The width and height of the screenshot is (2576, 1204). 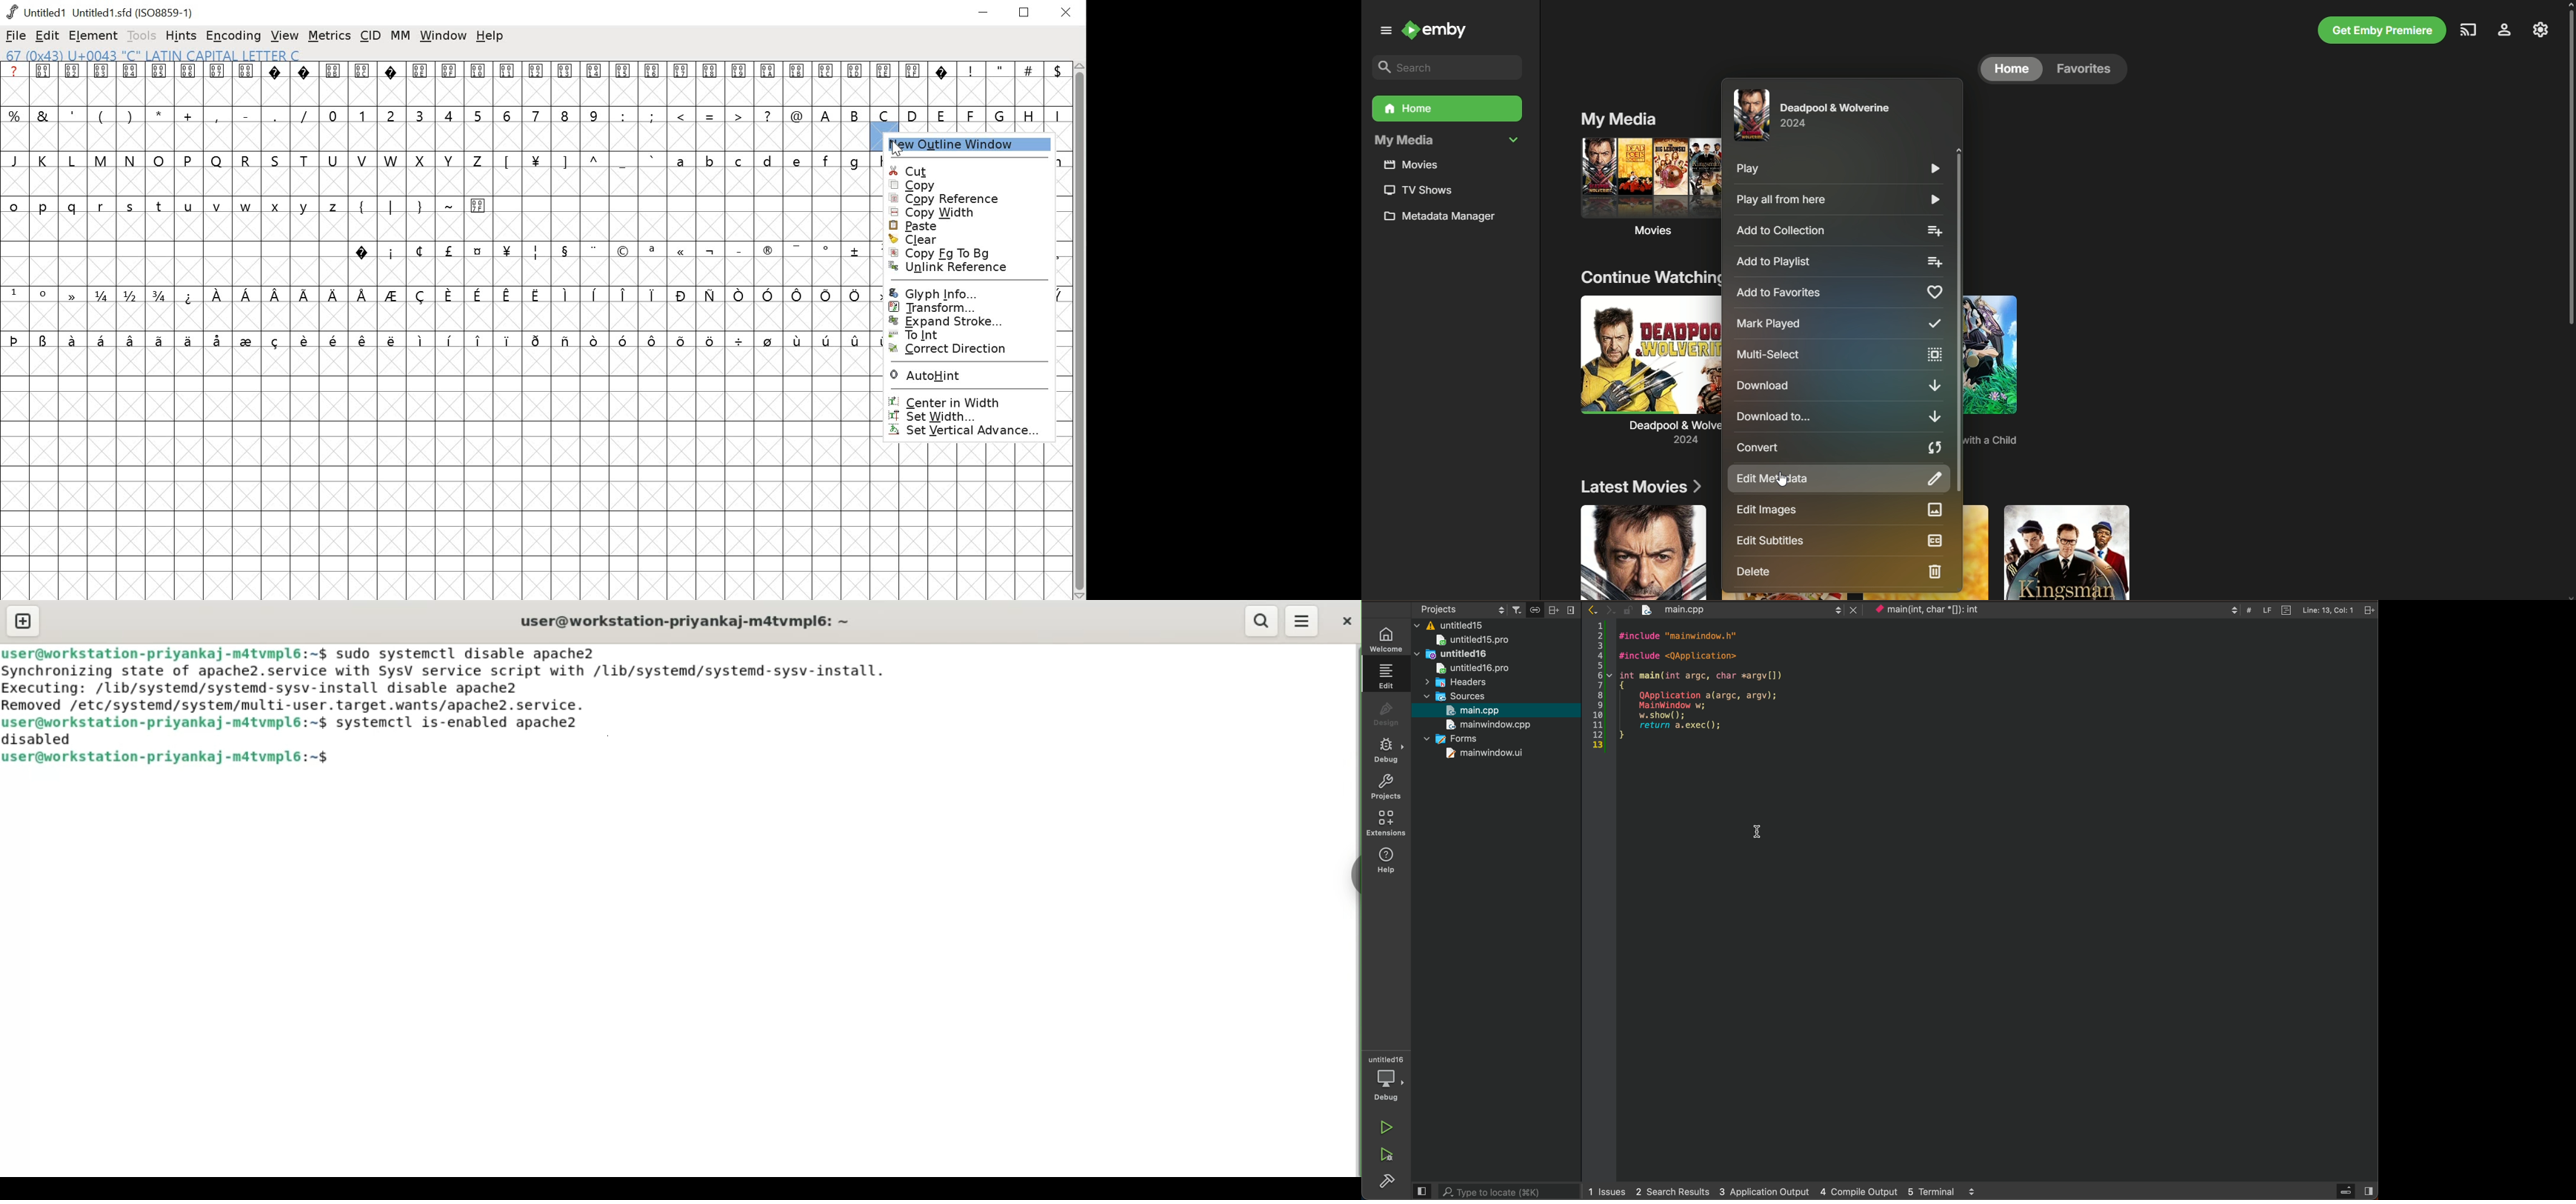 What do you see at coordinates (1829, 115) in the screenshot?
I see `Deadpool and Wolverine (2014)` at bounding box center [1829, 115].